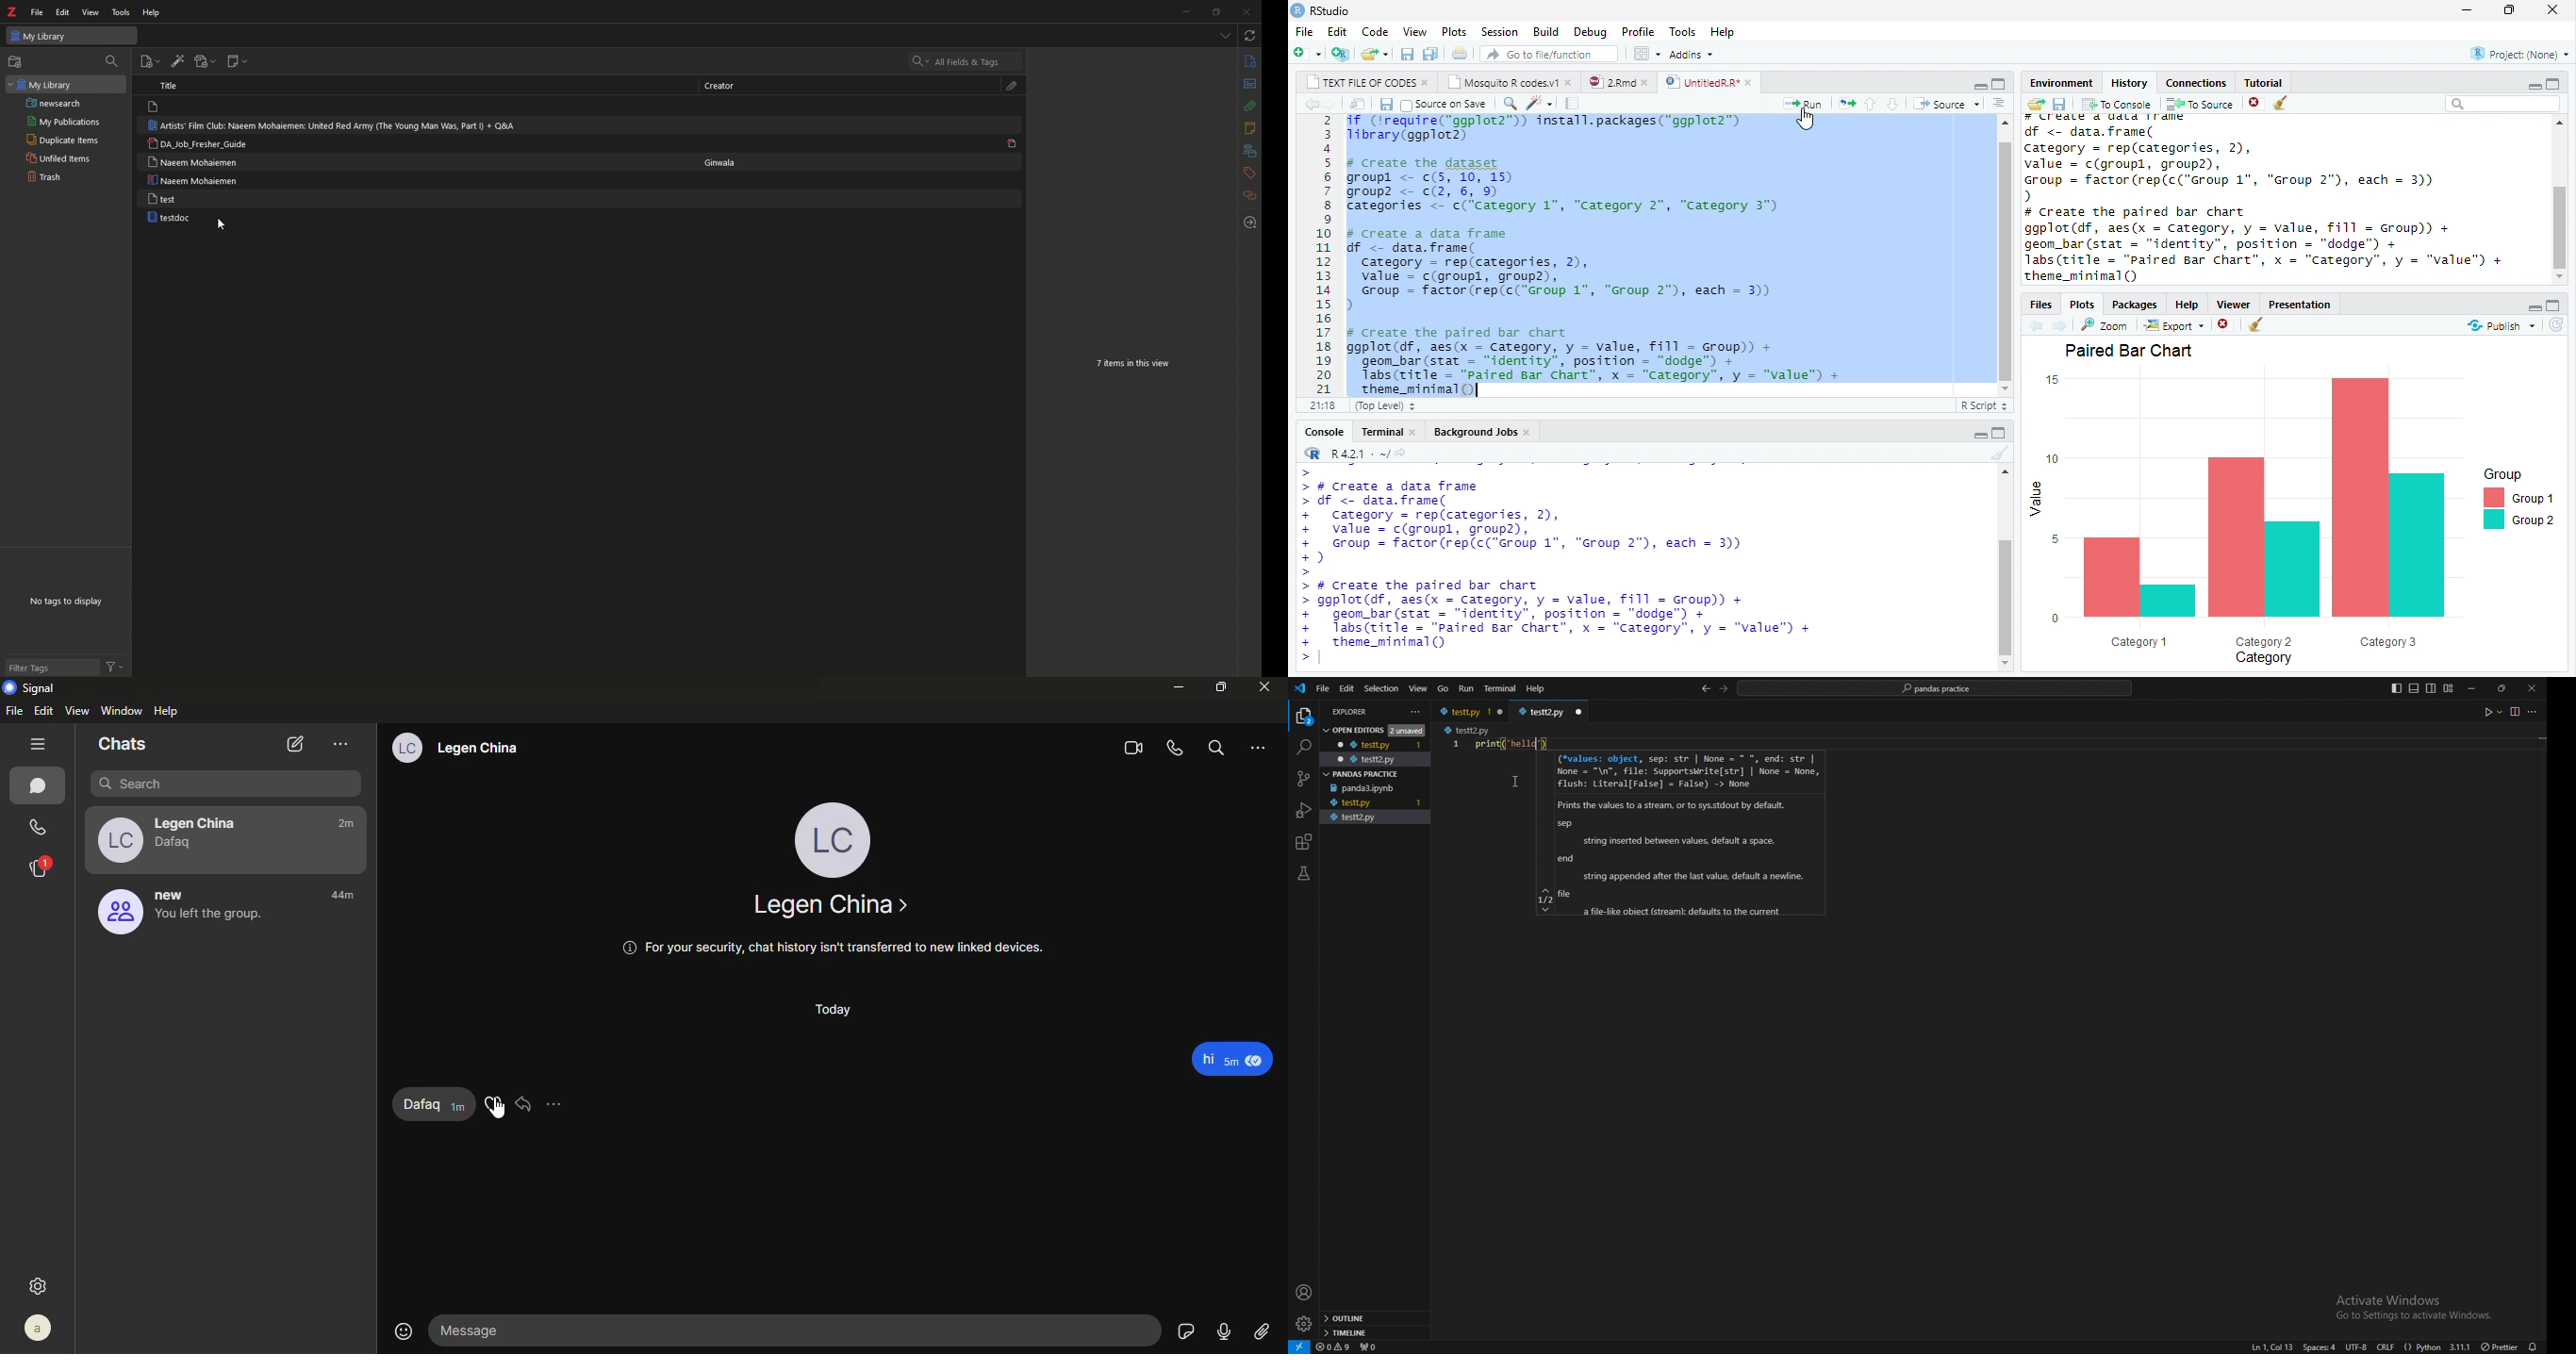  I want to click on sync with zotero.org, so click(1249, 35).